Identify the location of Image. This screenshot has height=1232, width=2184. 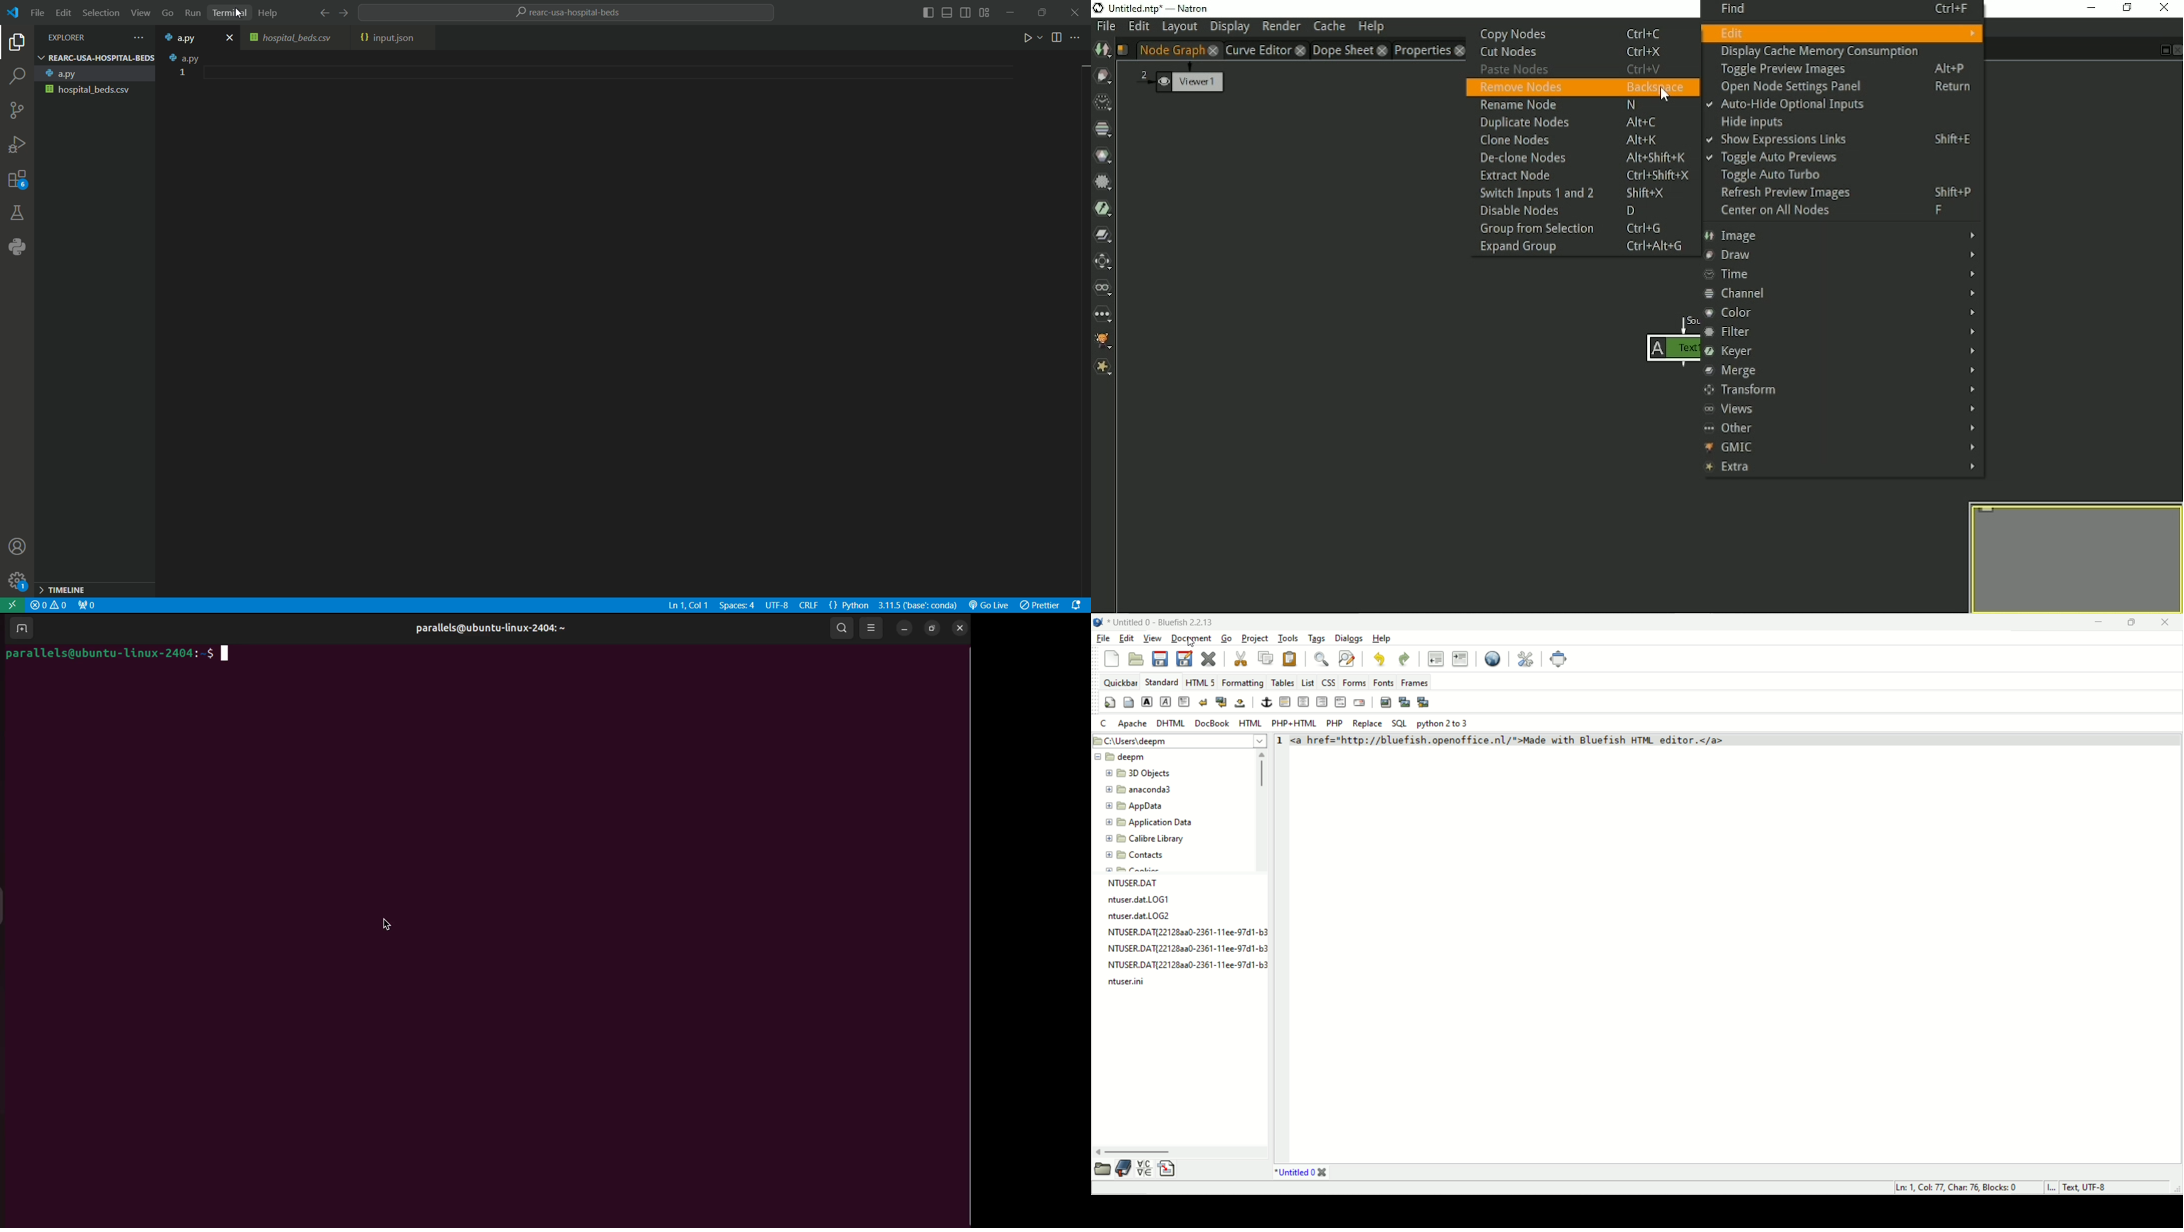
(1842, 236).